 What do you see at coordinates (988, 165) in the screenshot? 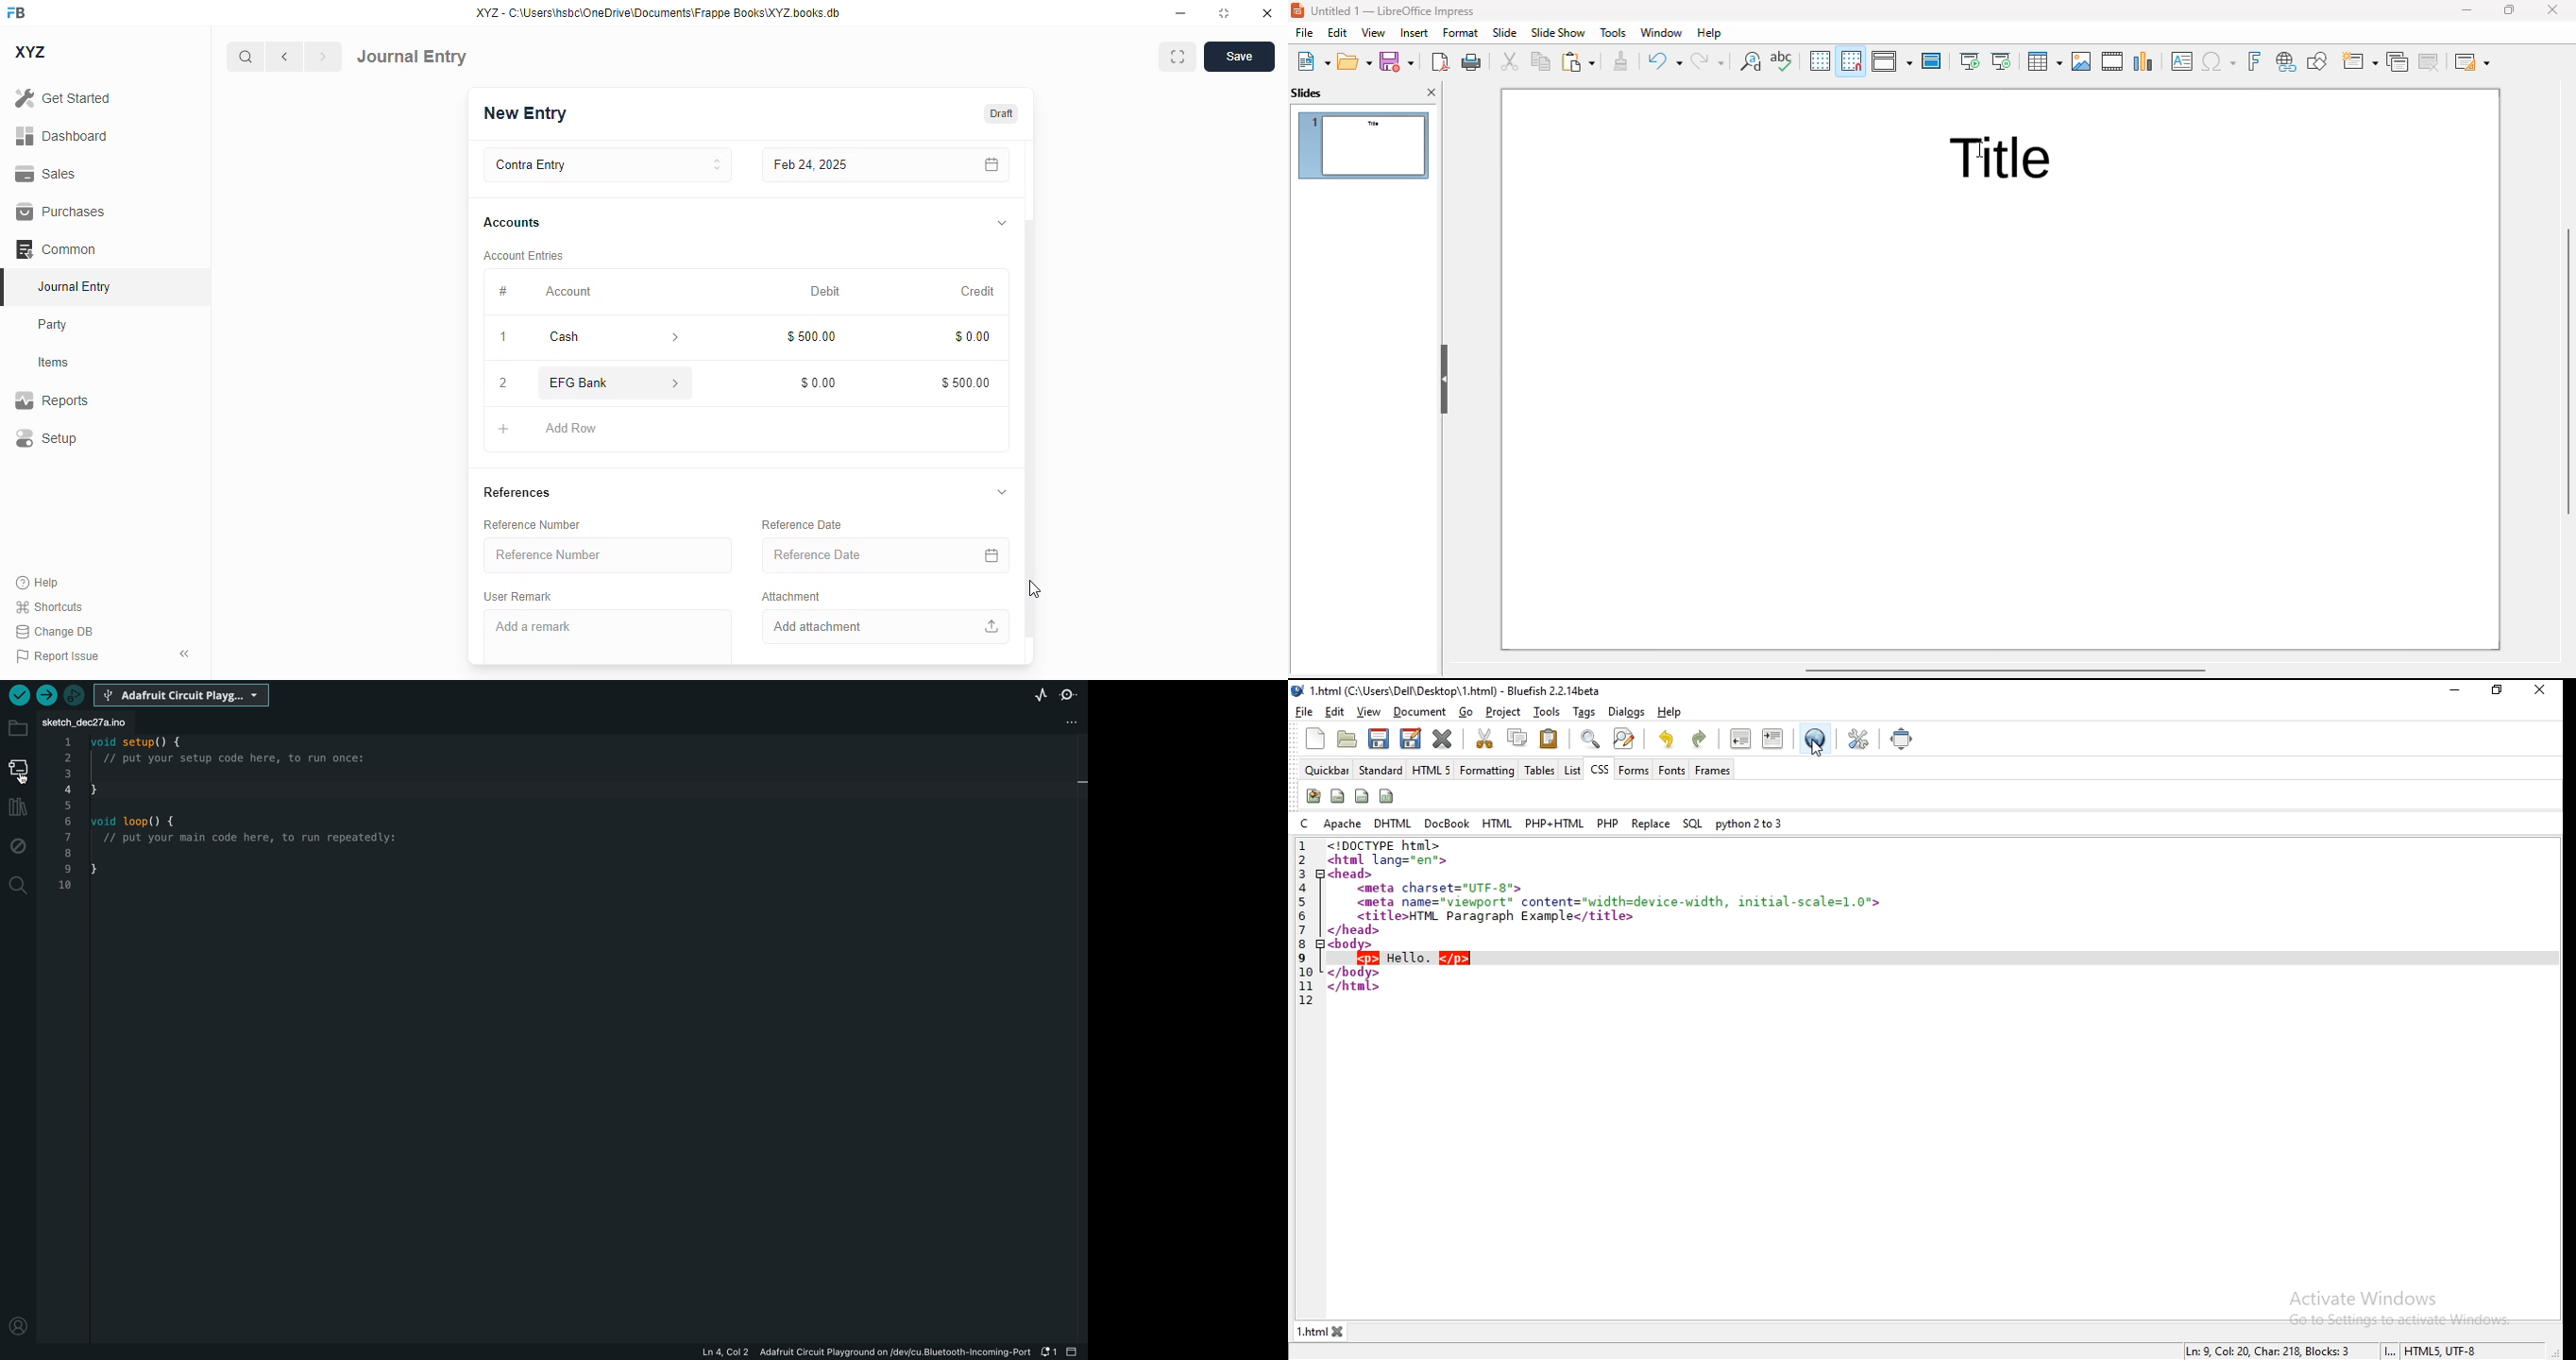
I see `calendar icon` at bounding box center [988, 165].